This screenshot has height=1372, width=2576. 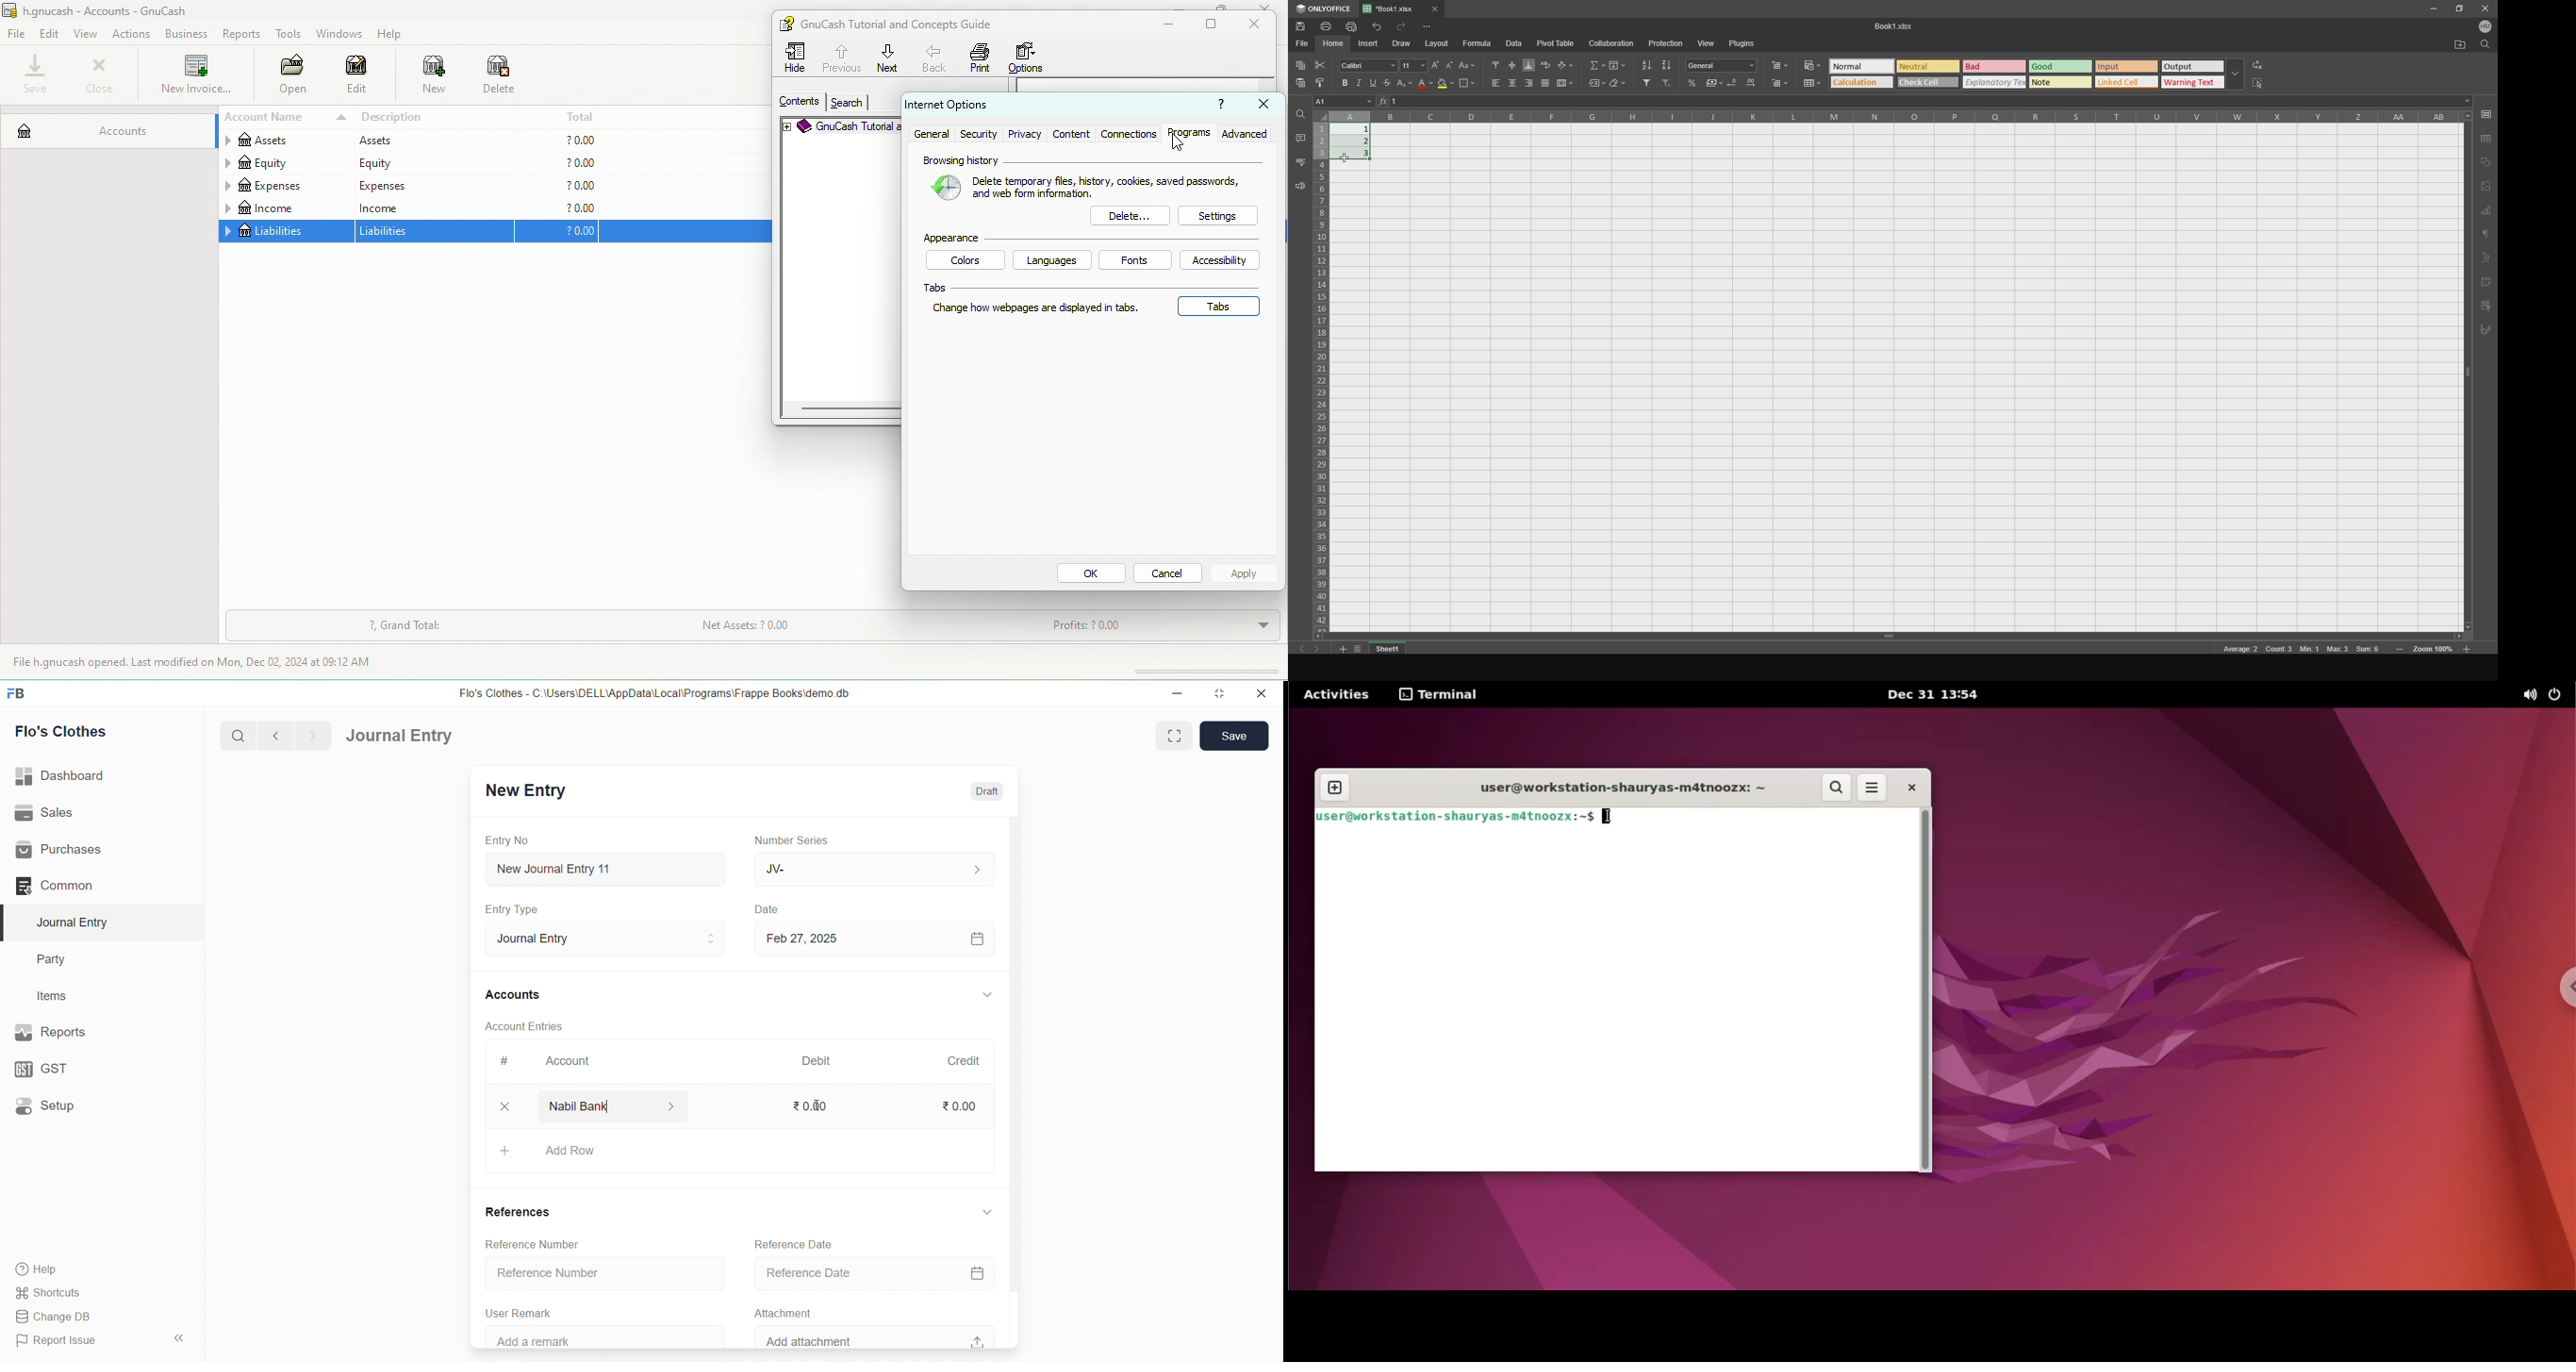 I want to click on Items, so click(x=57, y=995).